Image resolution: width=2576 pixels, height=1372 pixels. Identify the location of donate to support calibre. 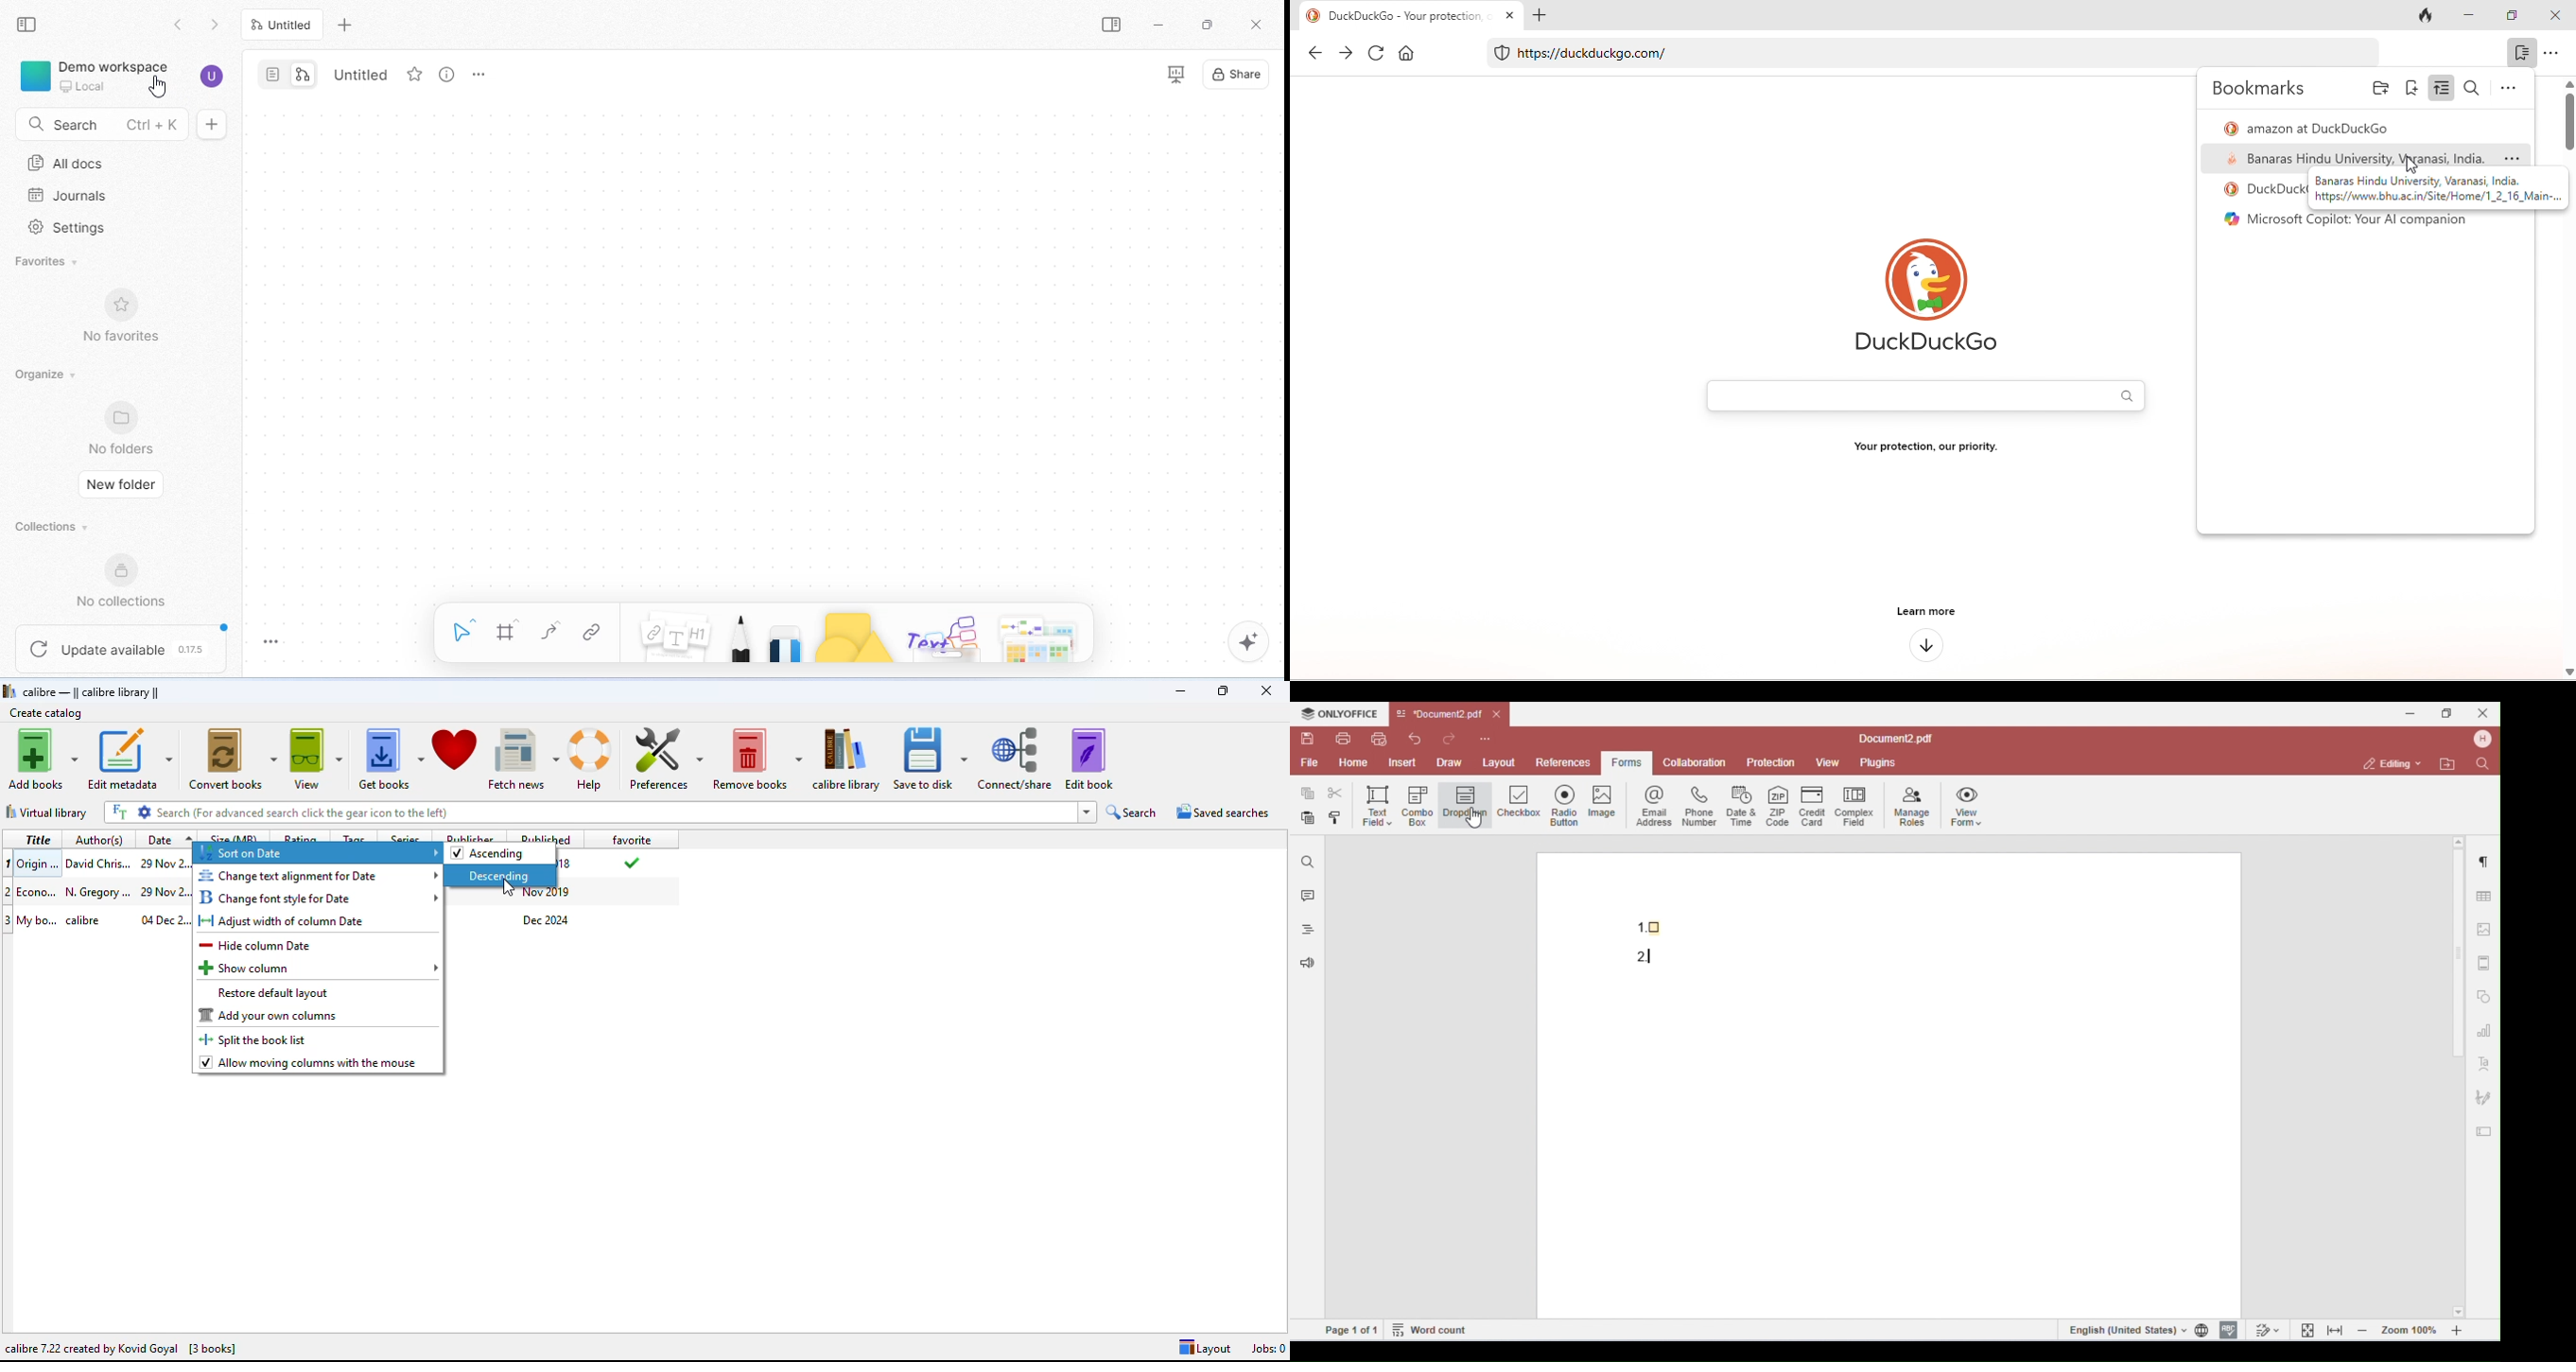
(455, 751).